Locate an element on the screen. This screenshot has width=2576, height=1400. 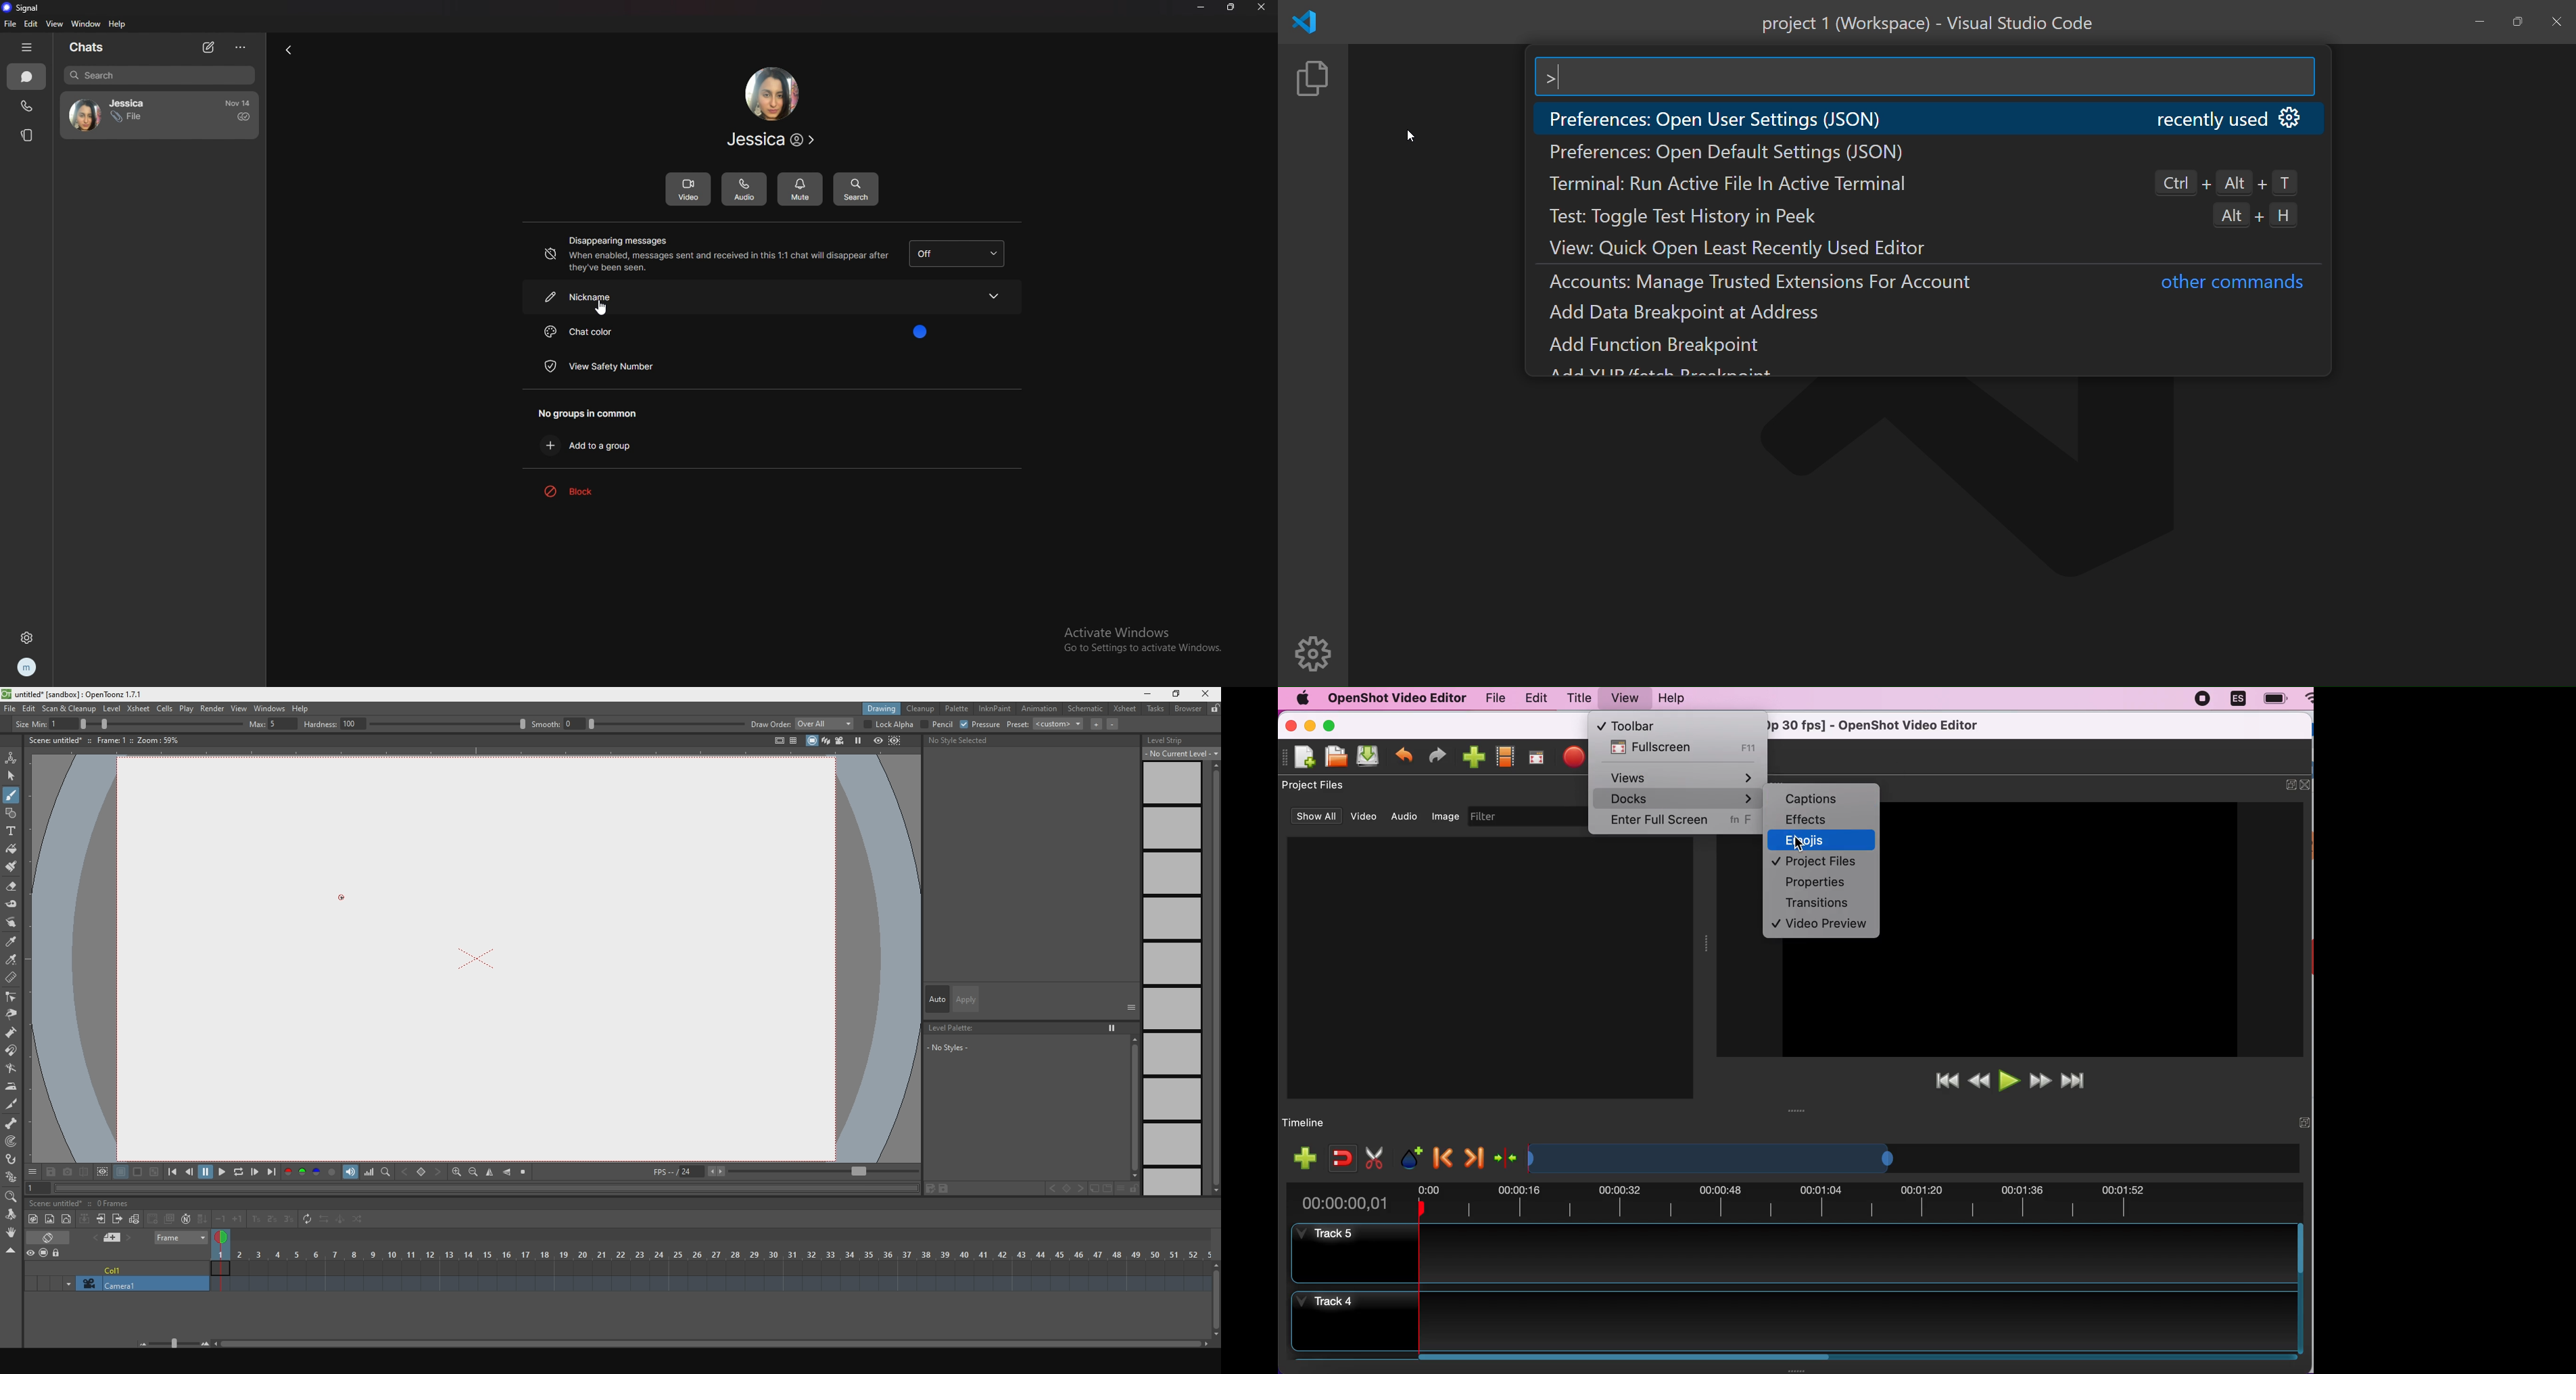
lock is located at coordinates (1214, 709).